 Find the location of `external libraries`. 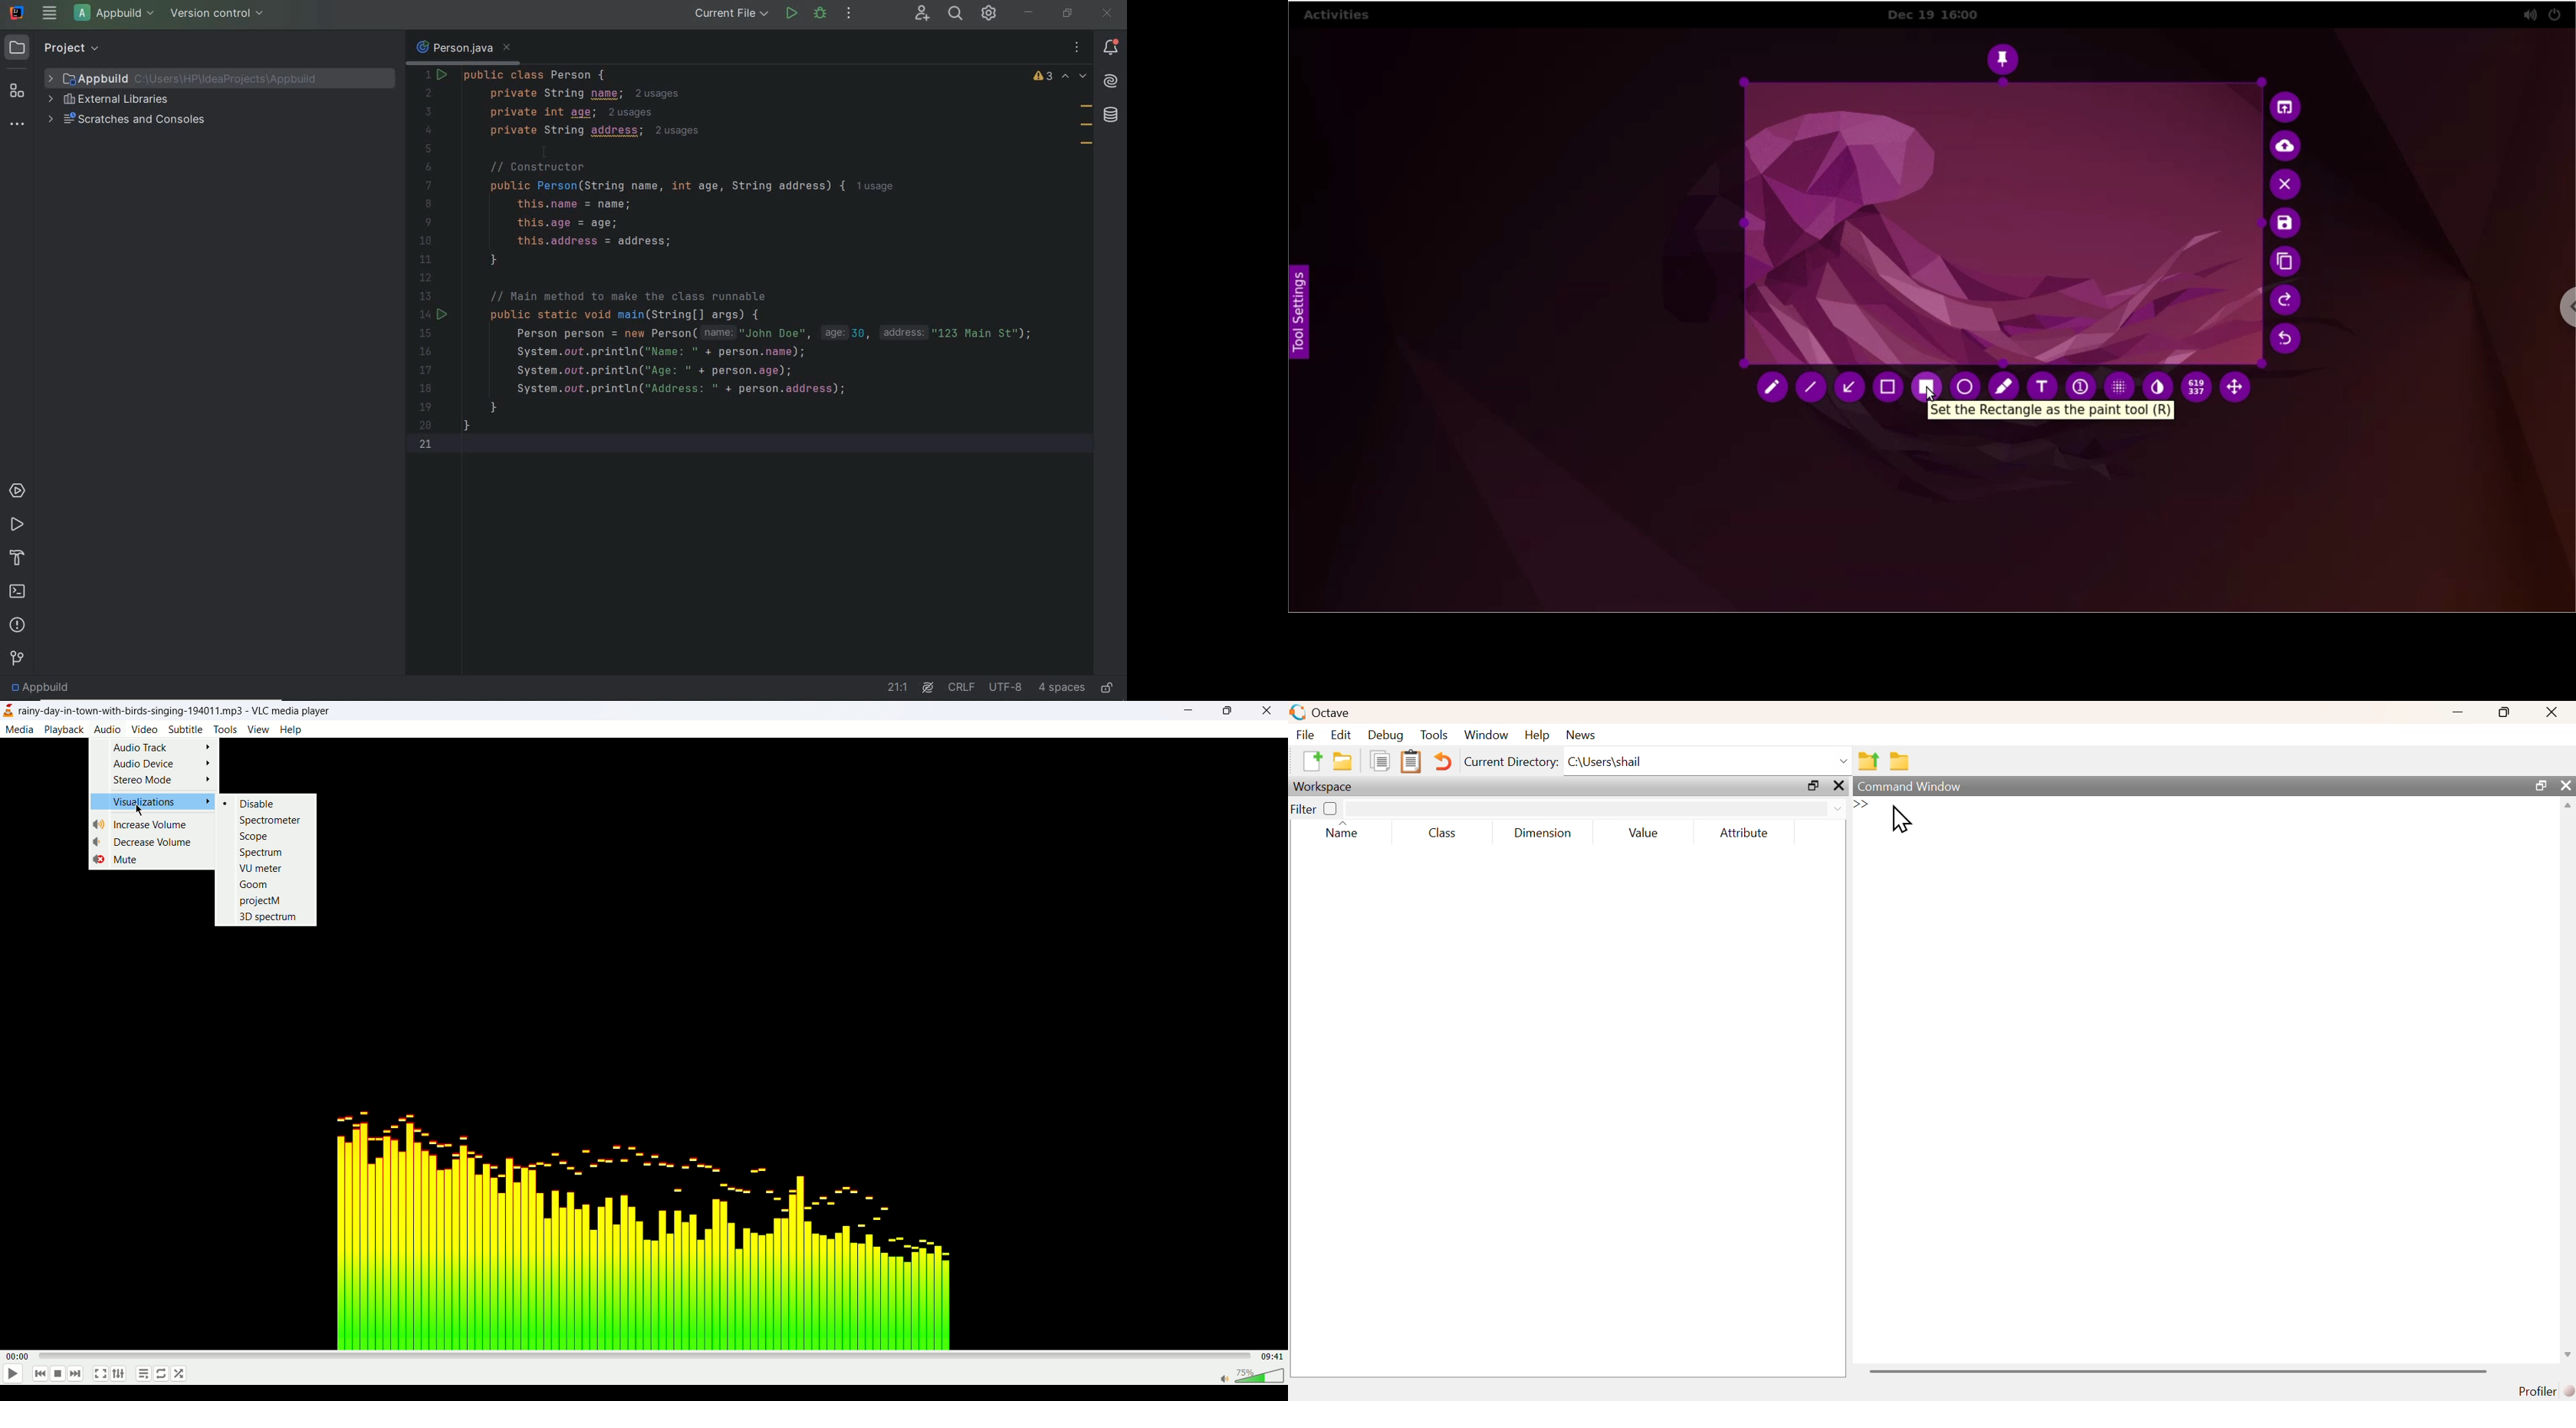

external libraries is located at coordinates (109, 99).